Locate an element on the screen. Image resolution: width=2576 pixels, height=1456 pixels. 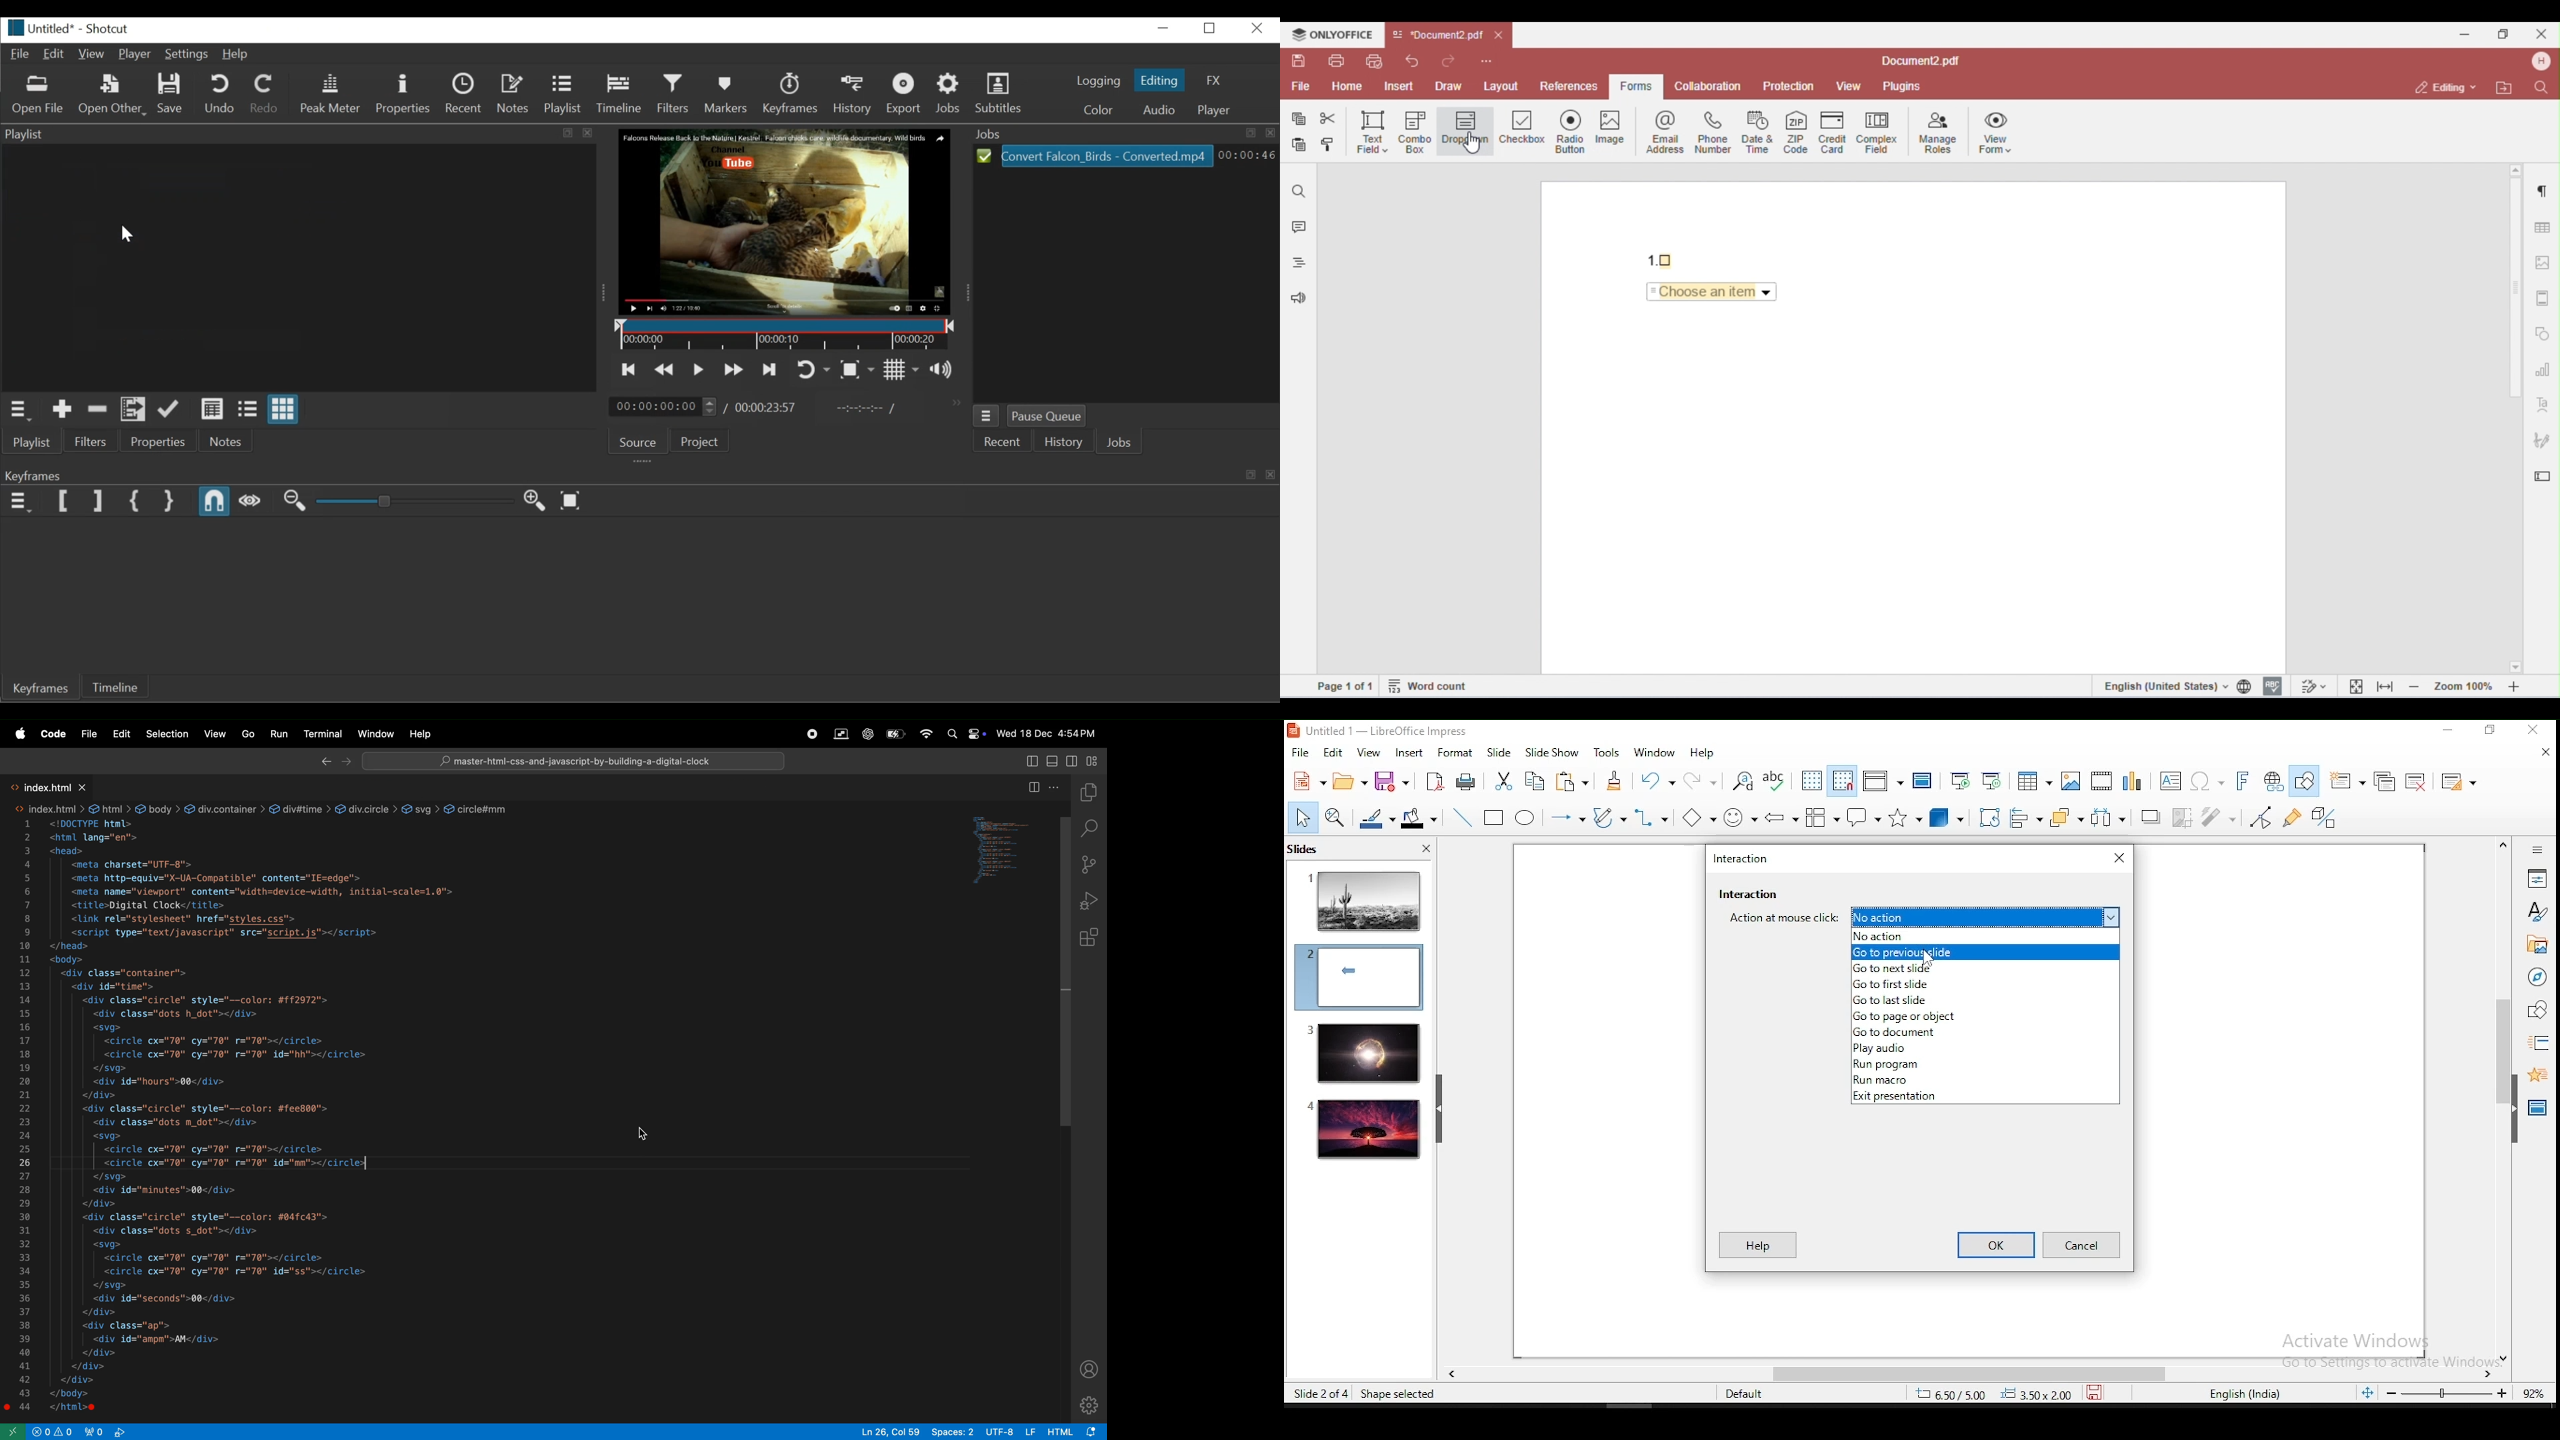
distribute is located at coordinates (2110, 818).